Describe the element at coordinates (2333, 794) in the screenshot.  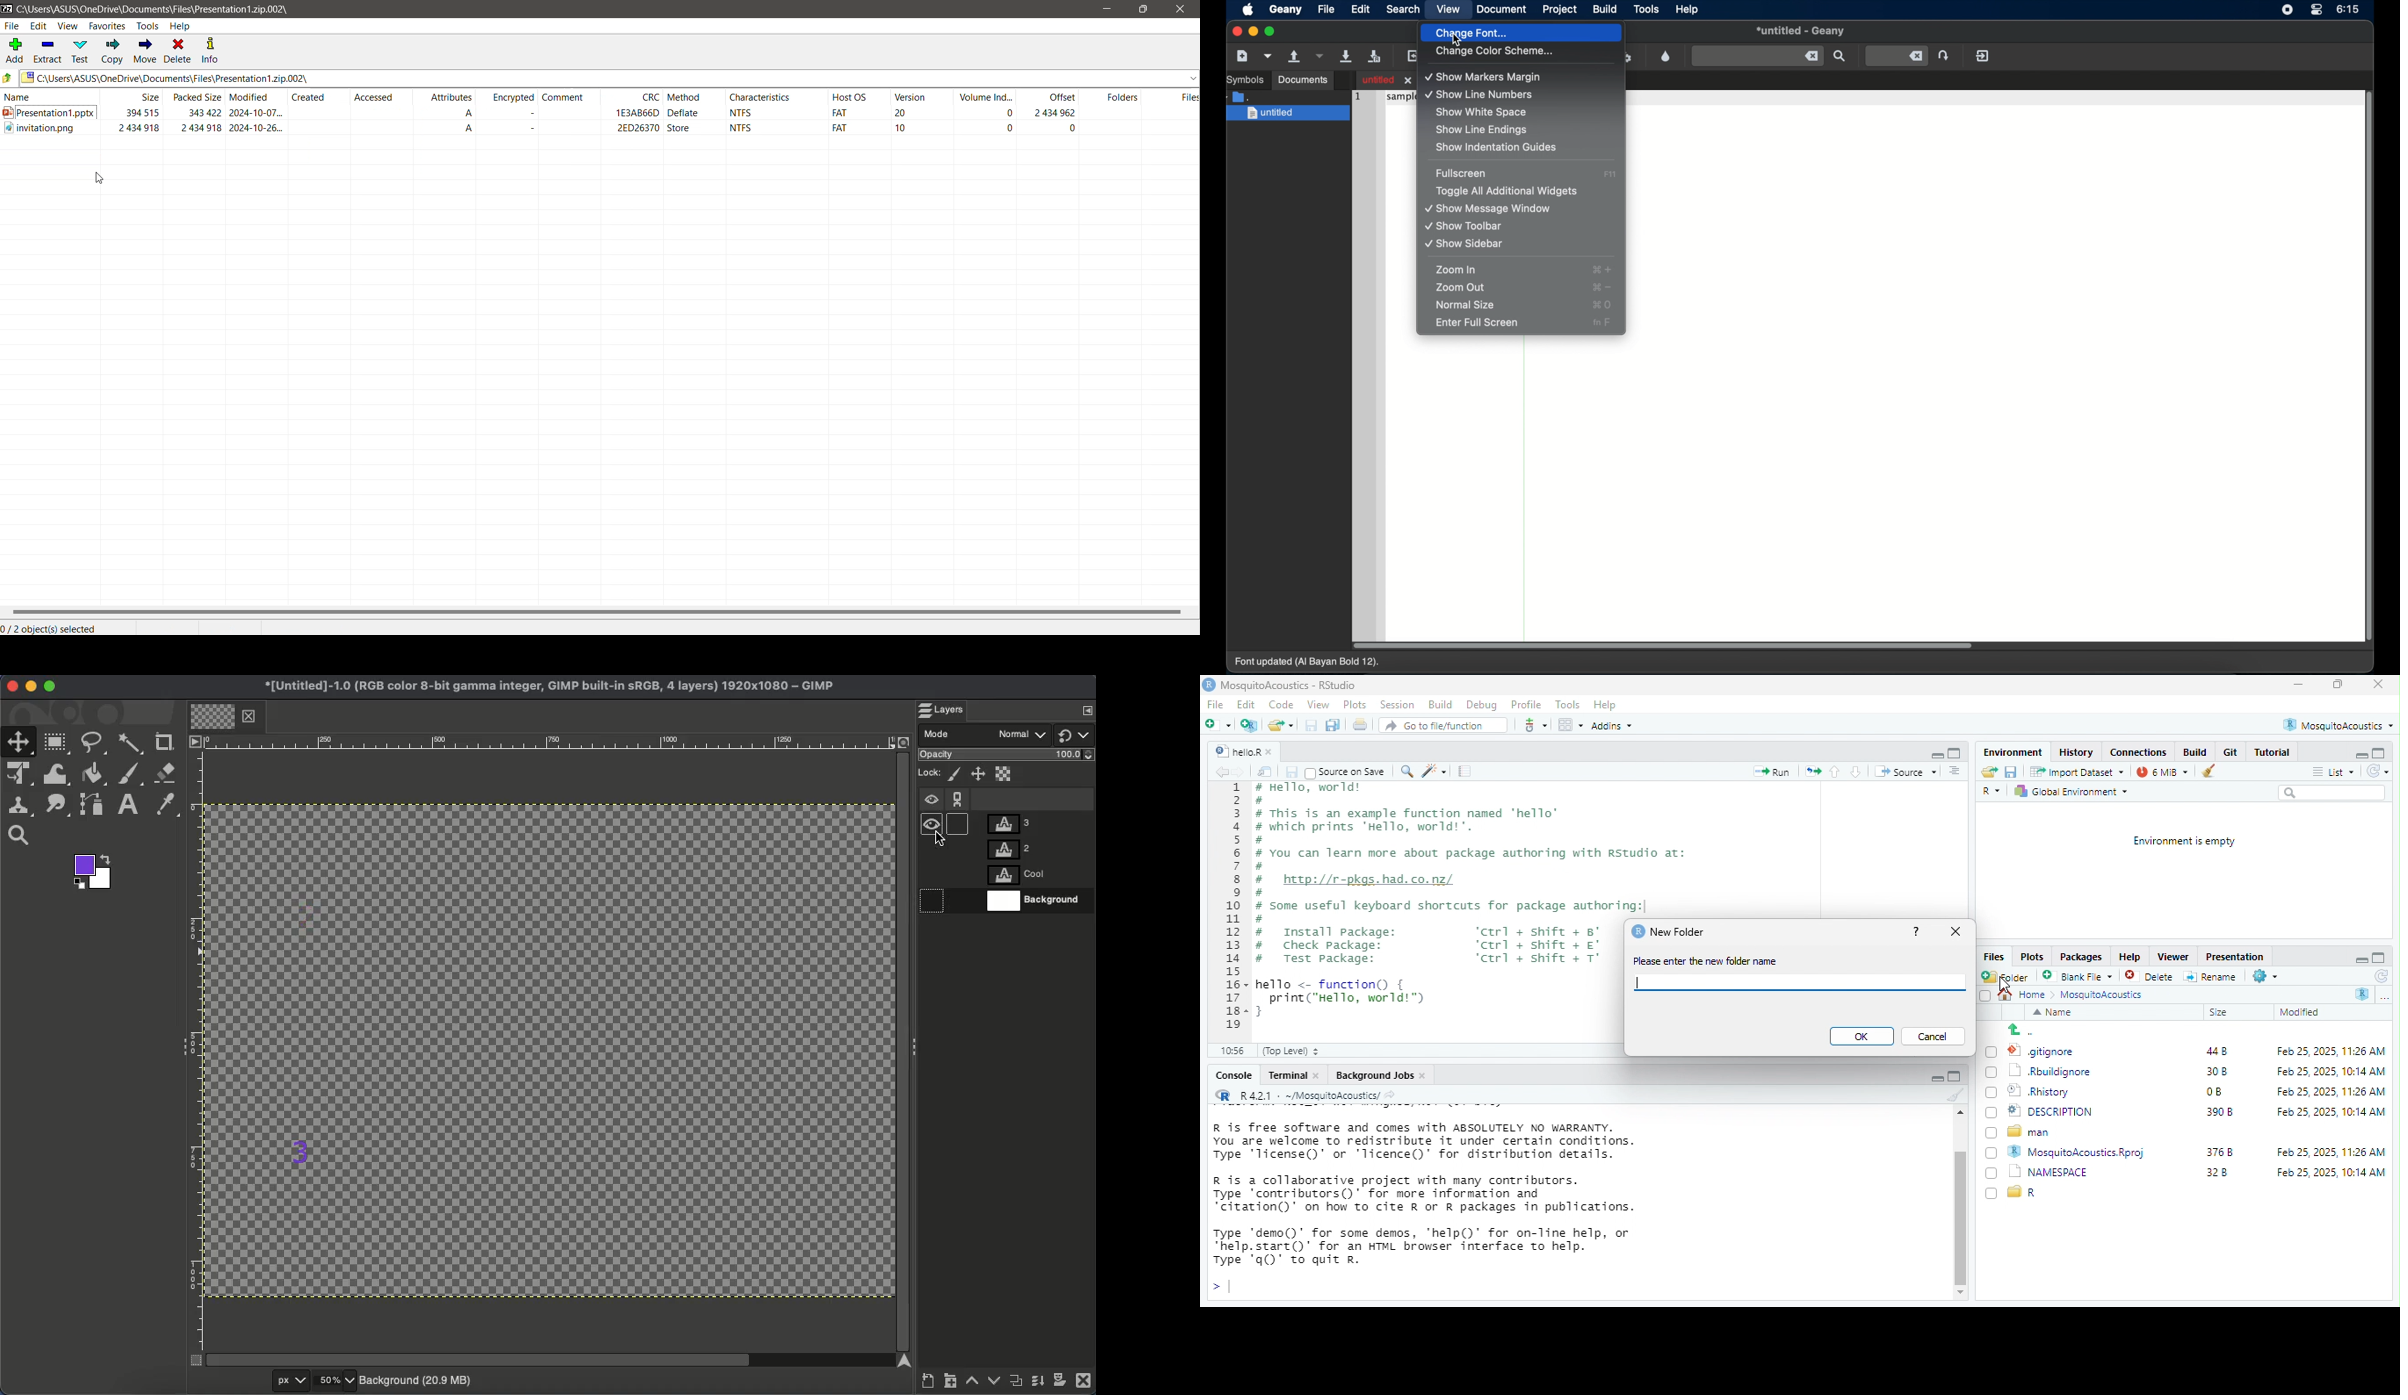
I see `search bar` at that location.